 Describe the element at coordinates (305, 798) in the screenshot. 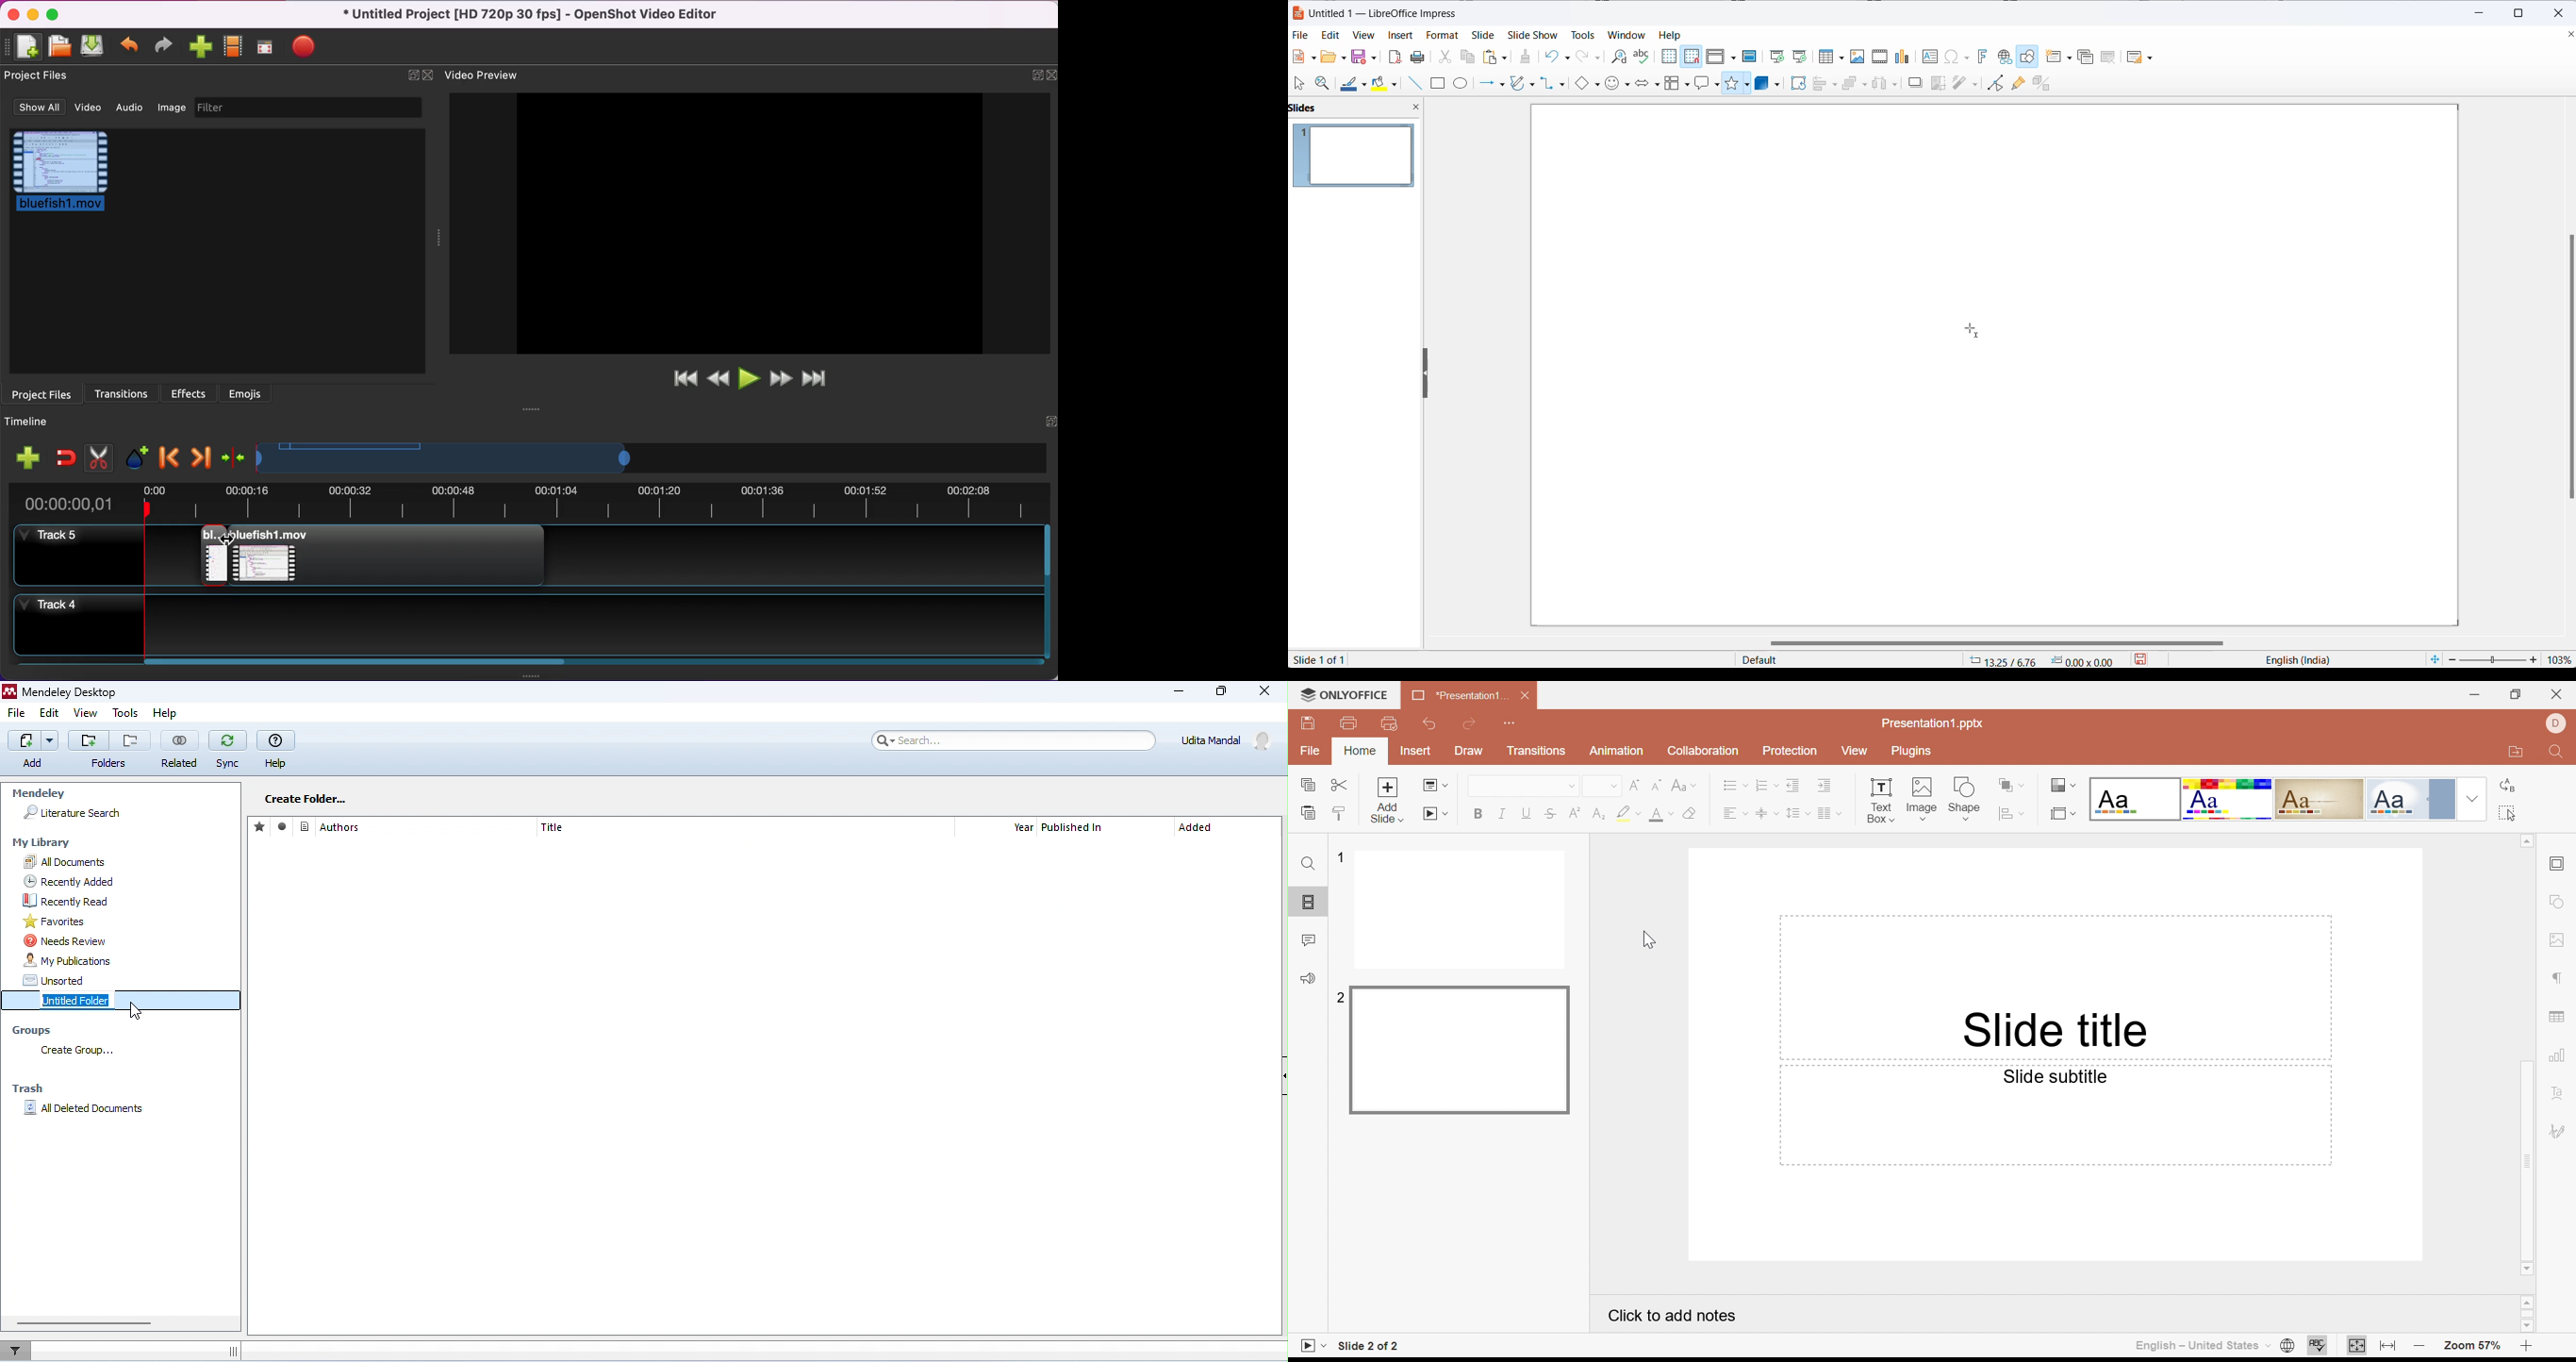

I see `create folder` at that location.